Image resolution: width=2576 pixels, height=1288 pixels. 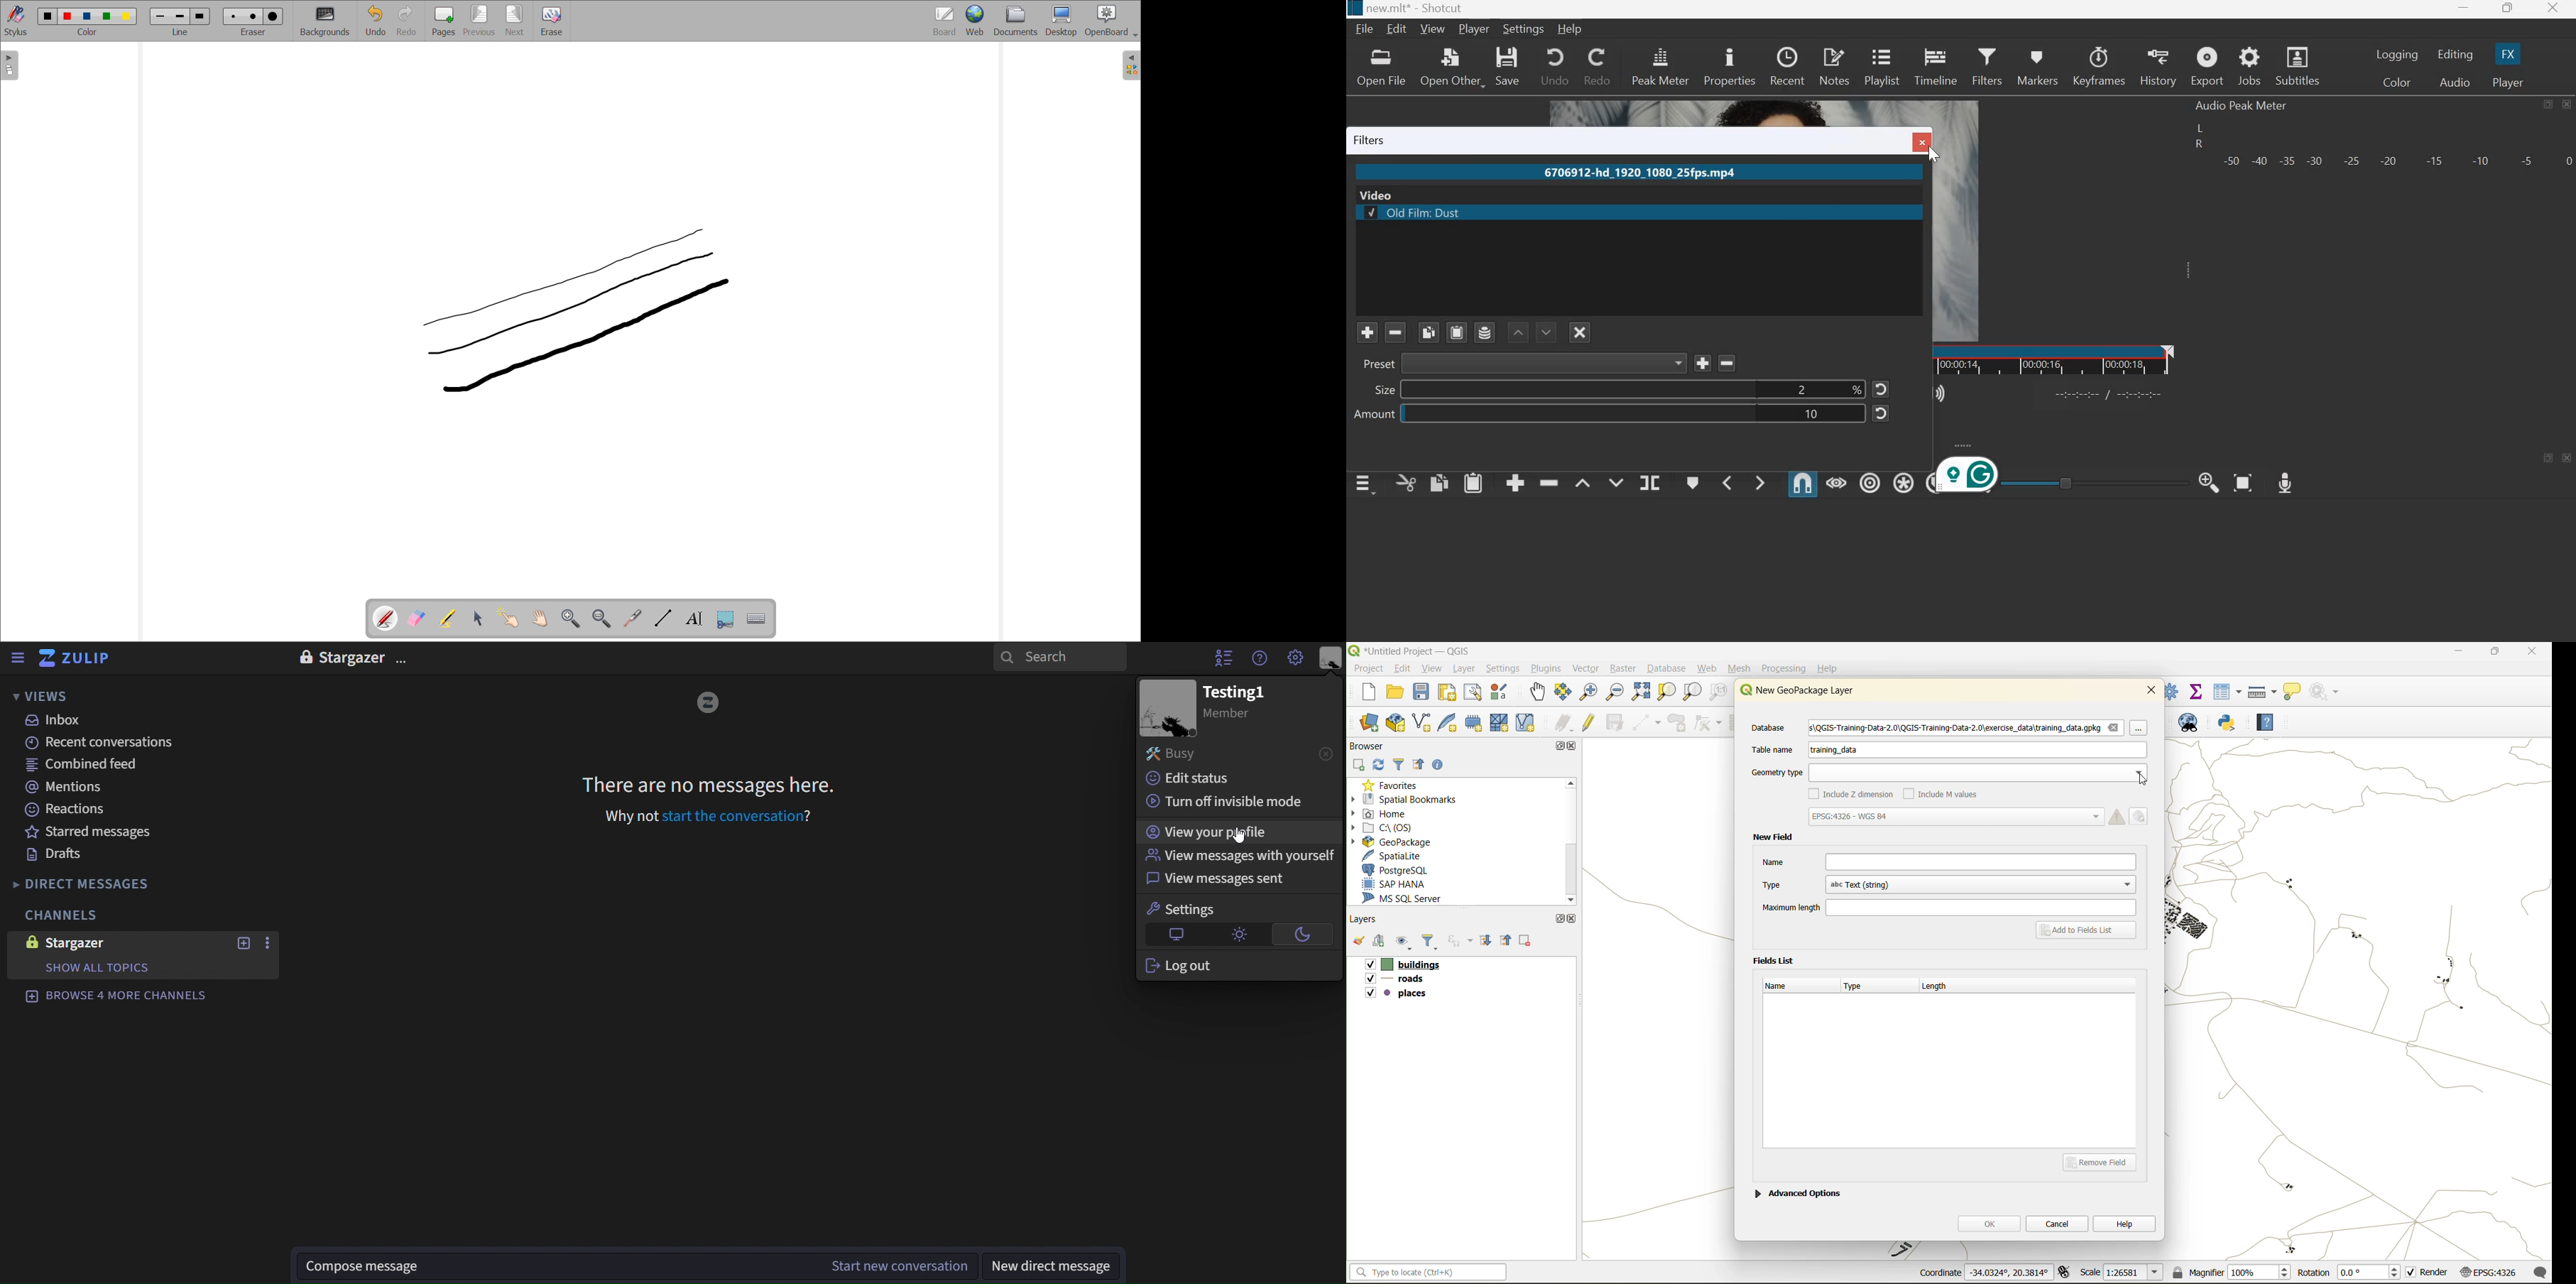 What do you see at coordinates (1580, 332) in the screenshot?
I see `Deselect the filter` at bounding box center [1580, 332].